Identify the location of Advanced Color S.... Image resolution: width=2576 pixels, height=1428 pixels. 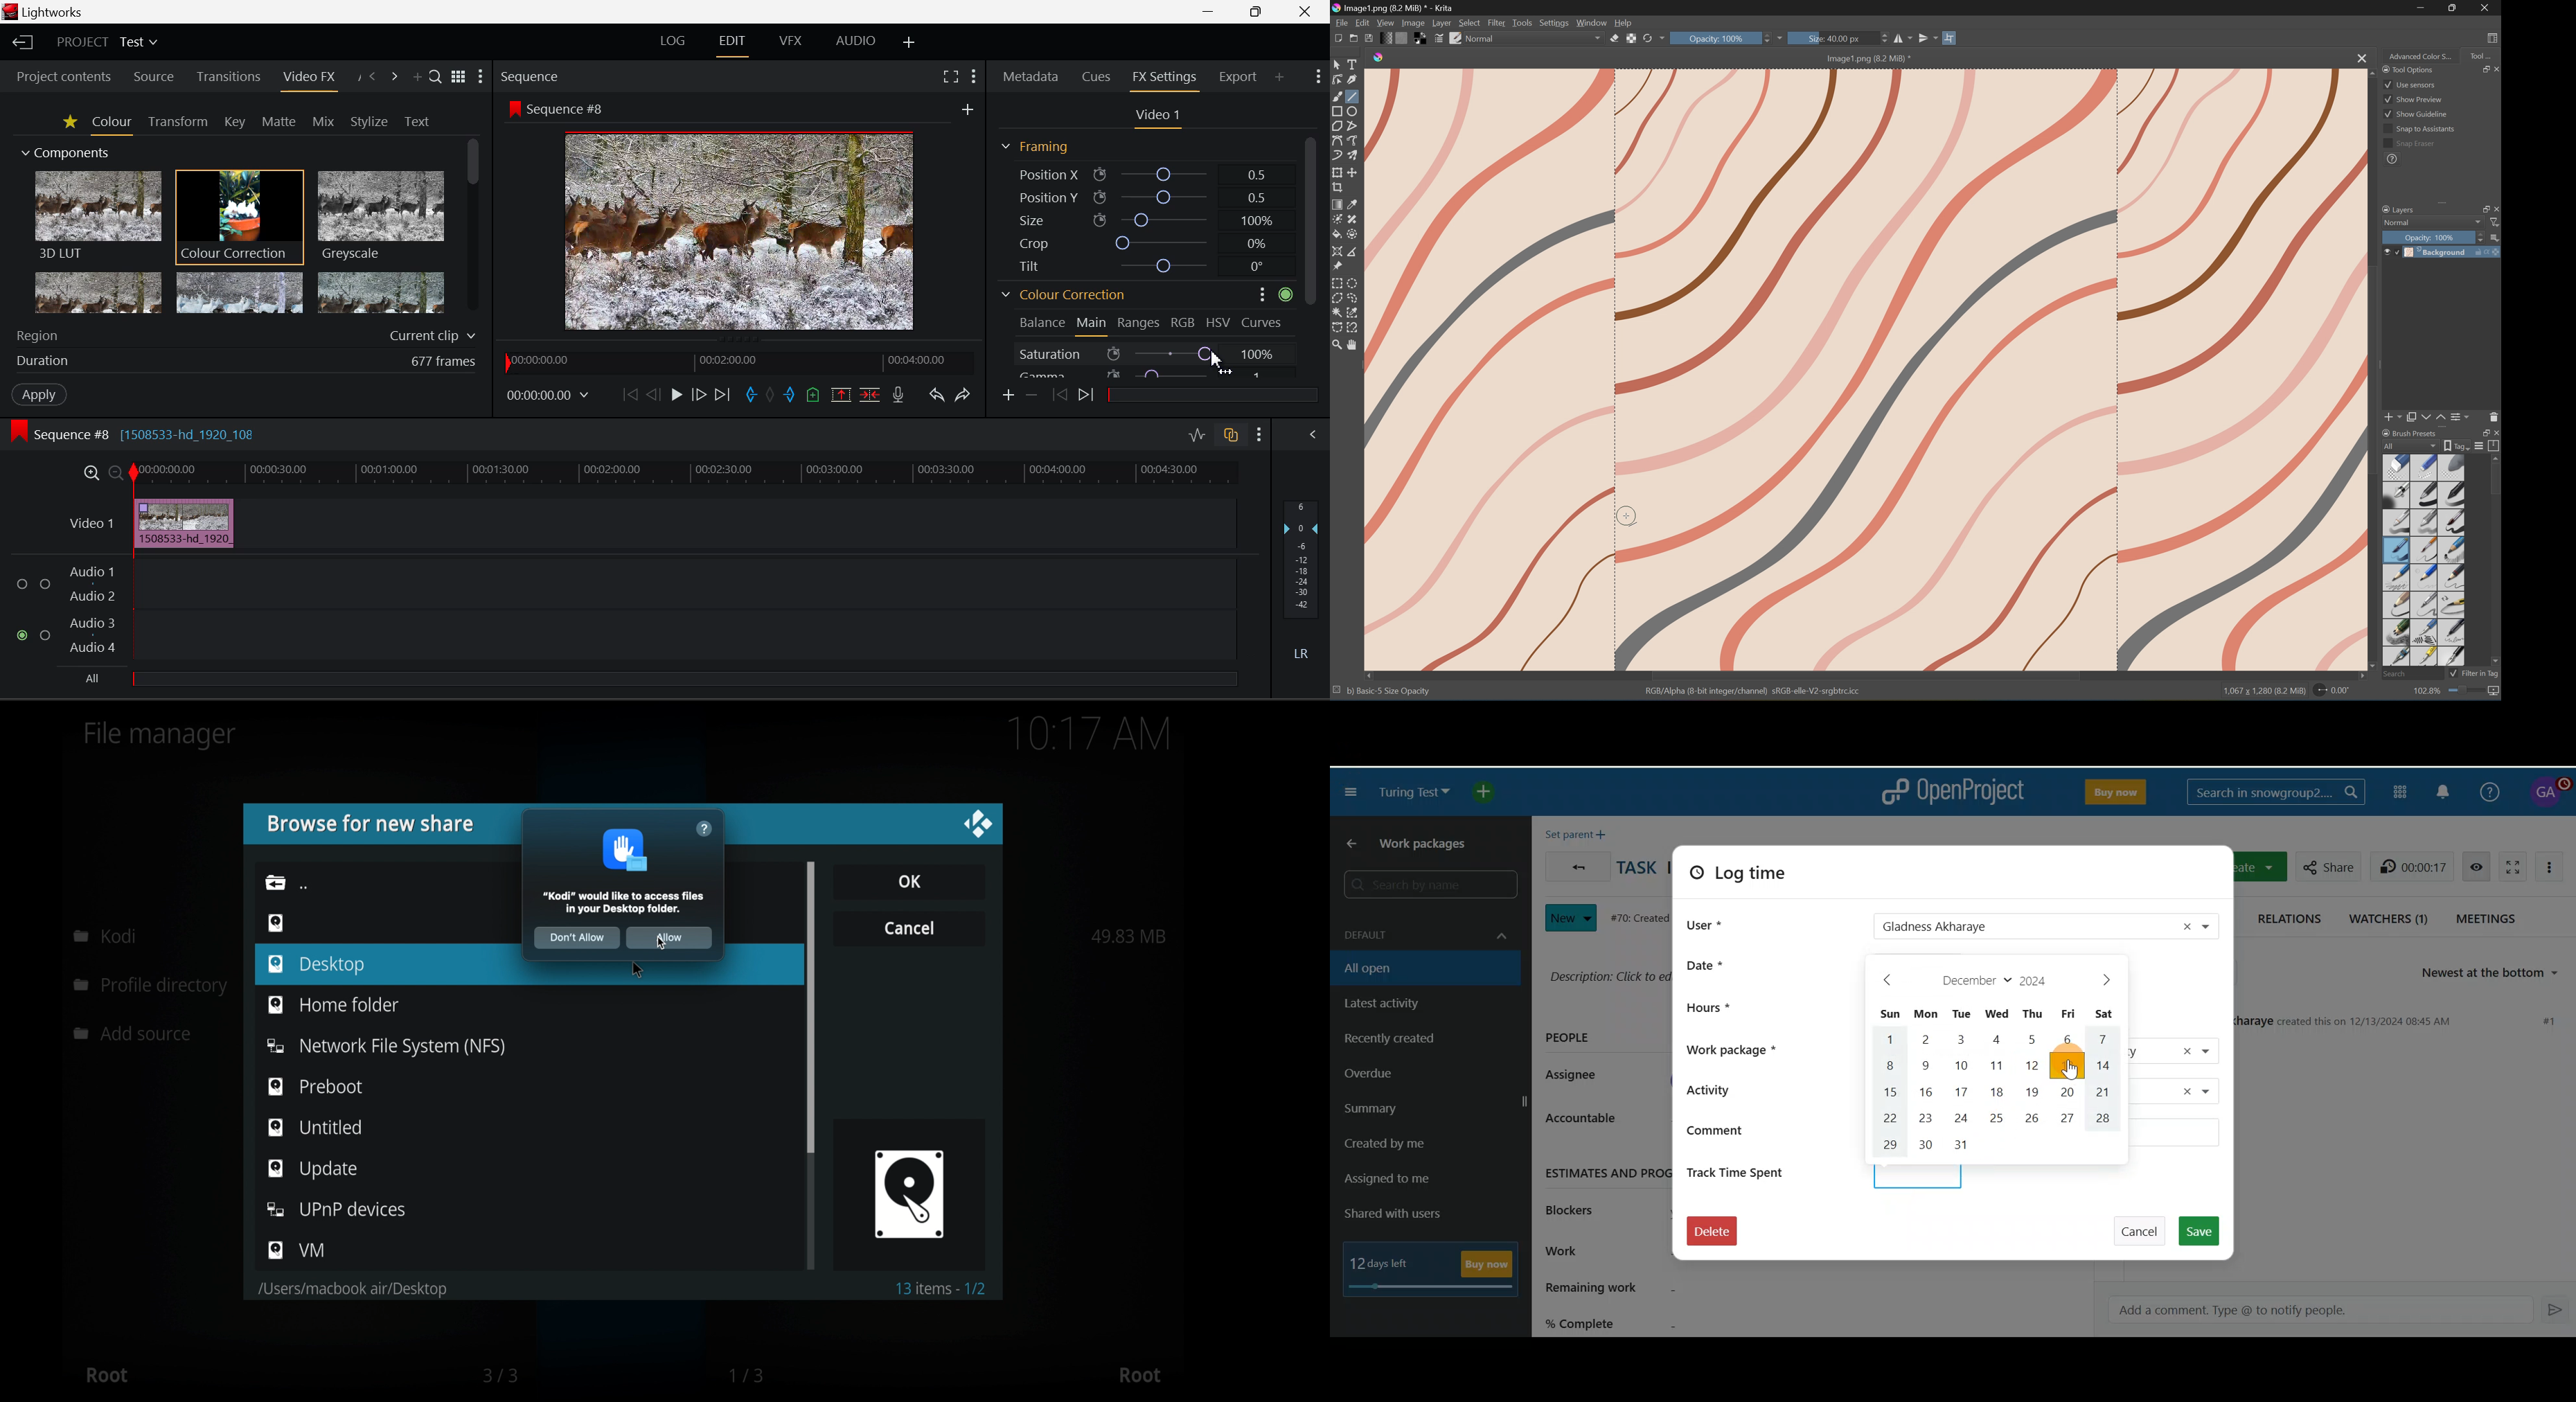
(2422, 57).